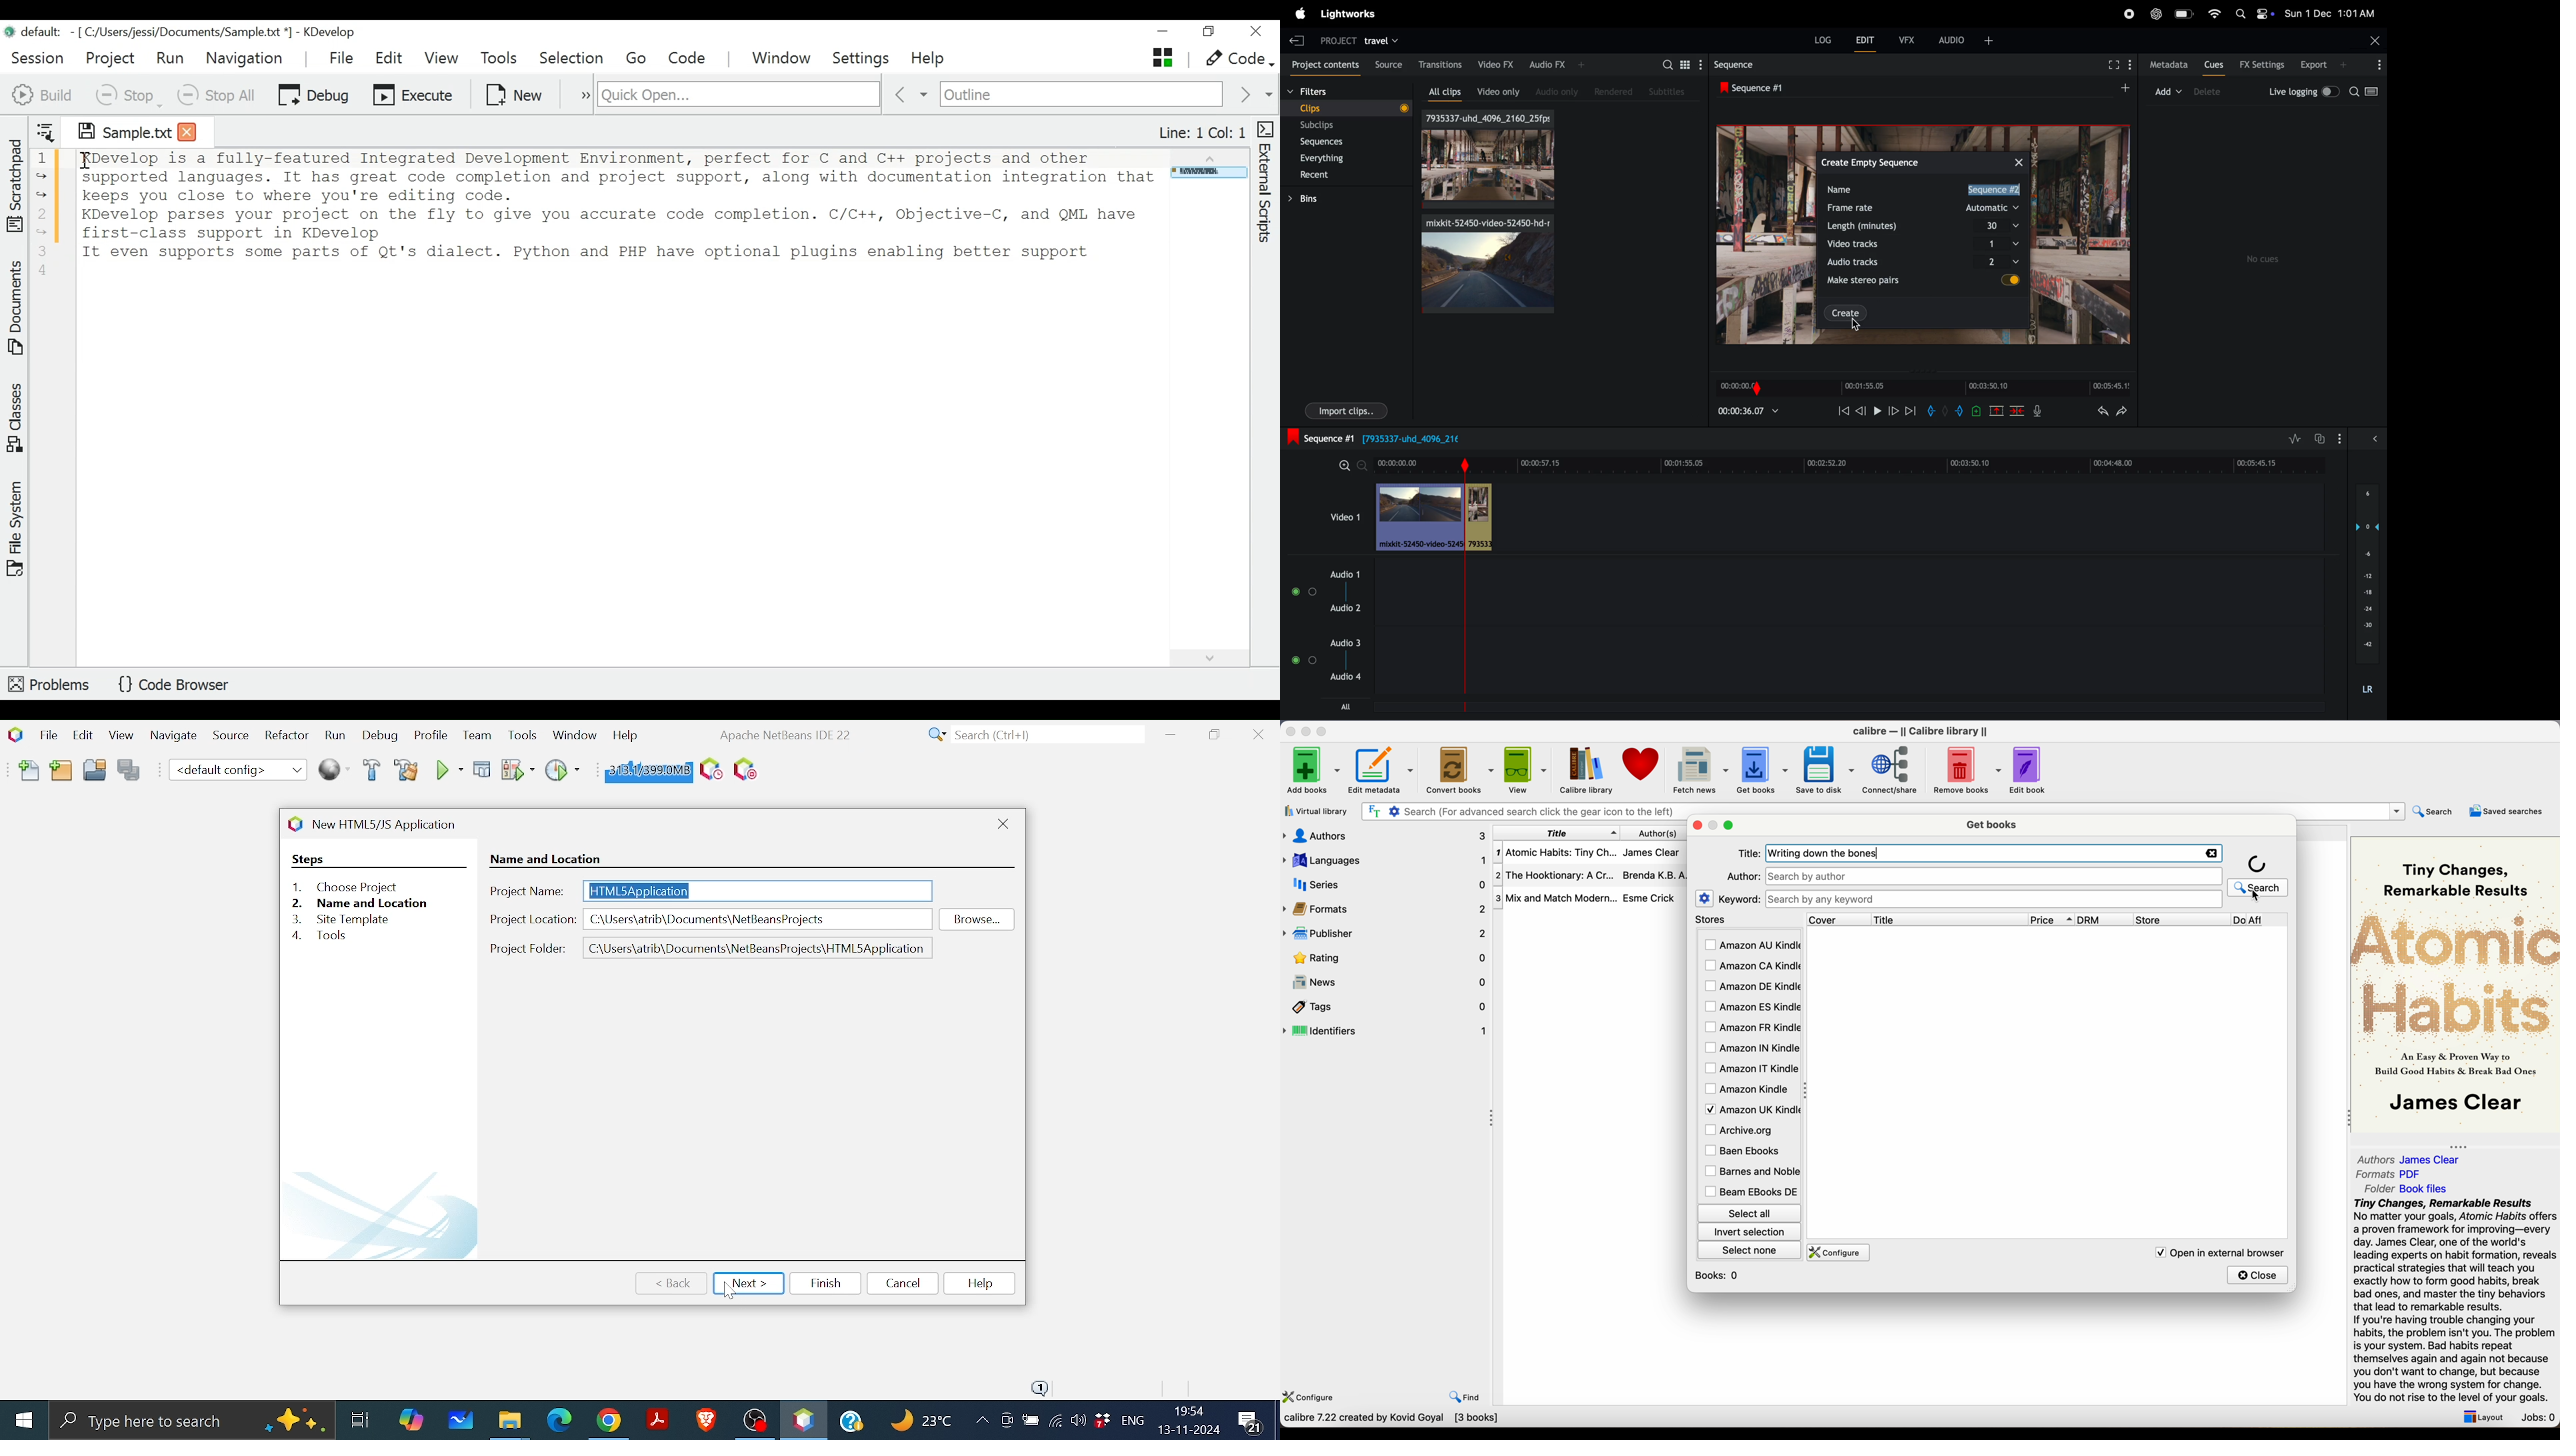  What do you see at coordinates (560, 769) in the screenshot?
I see `Profile project` at bounding box center [560, 769].